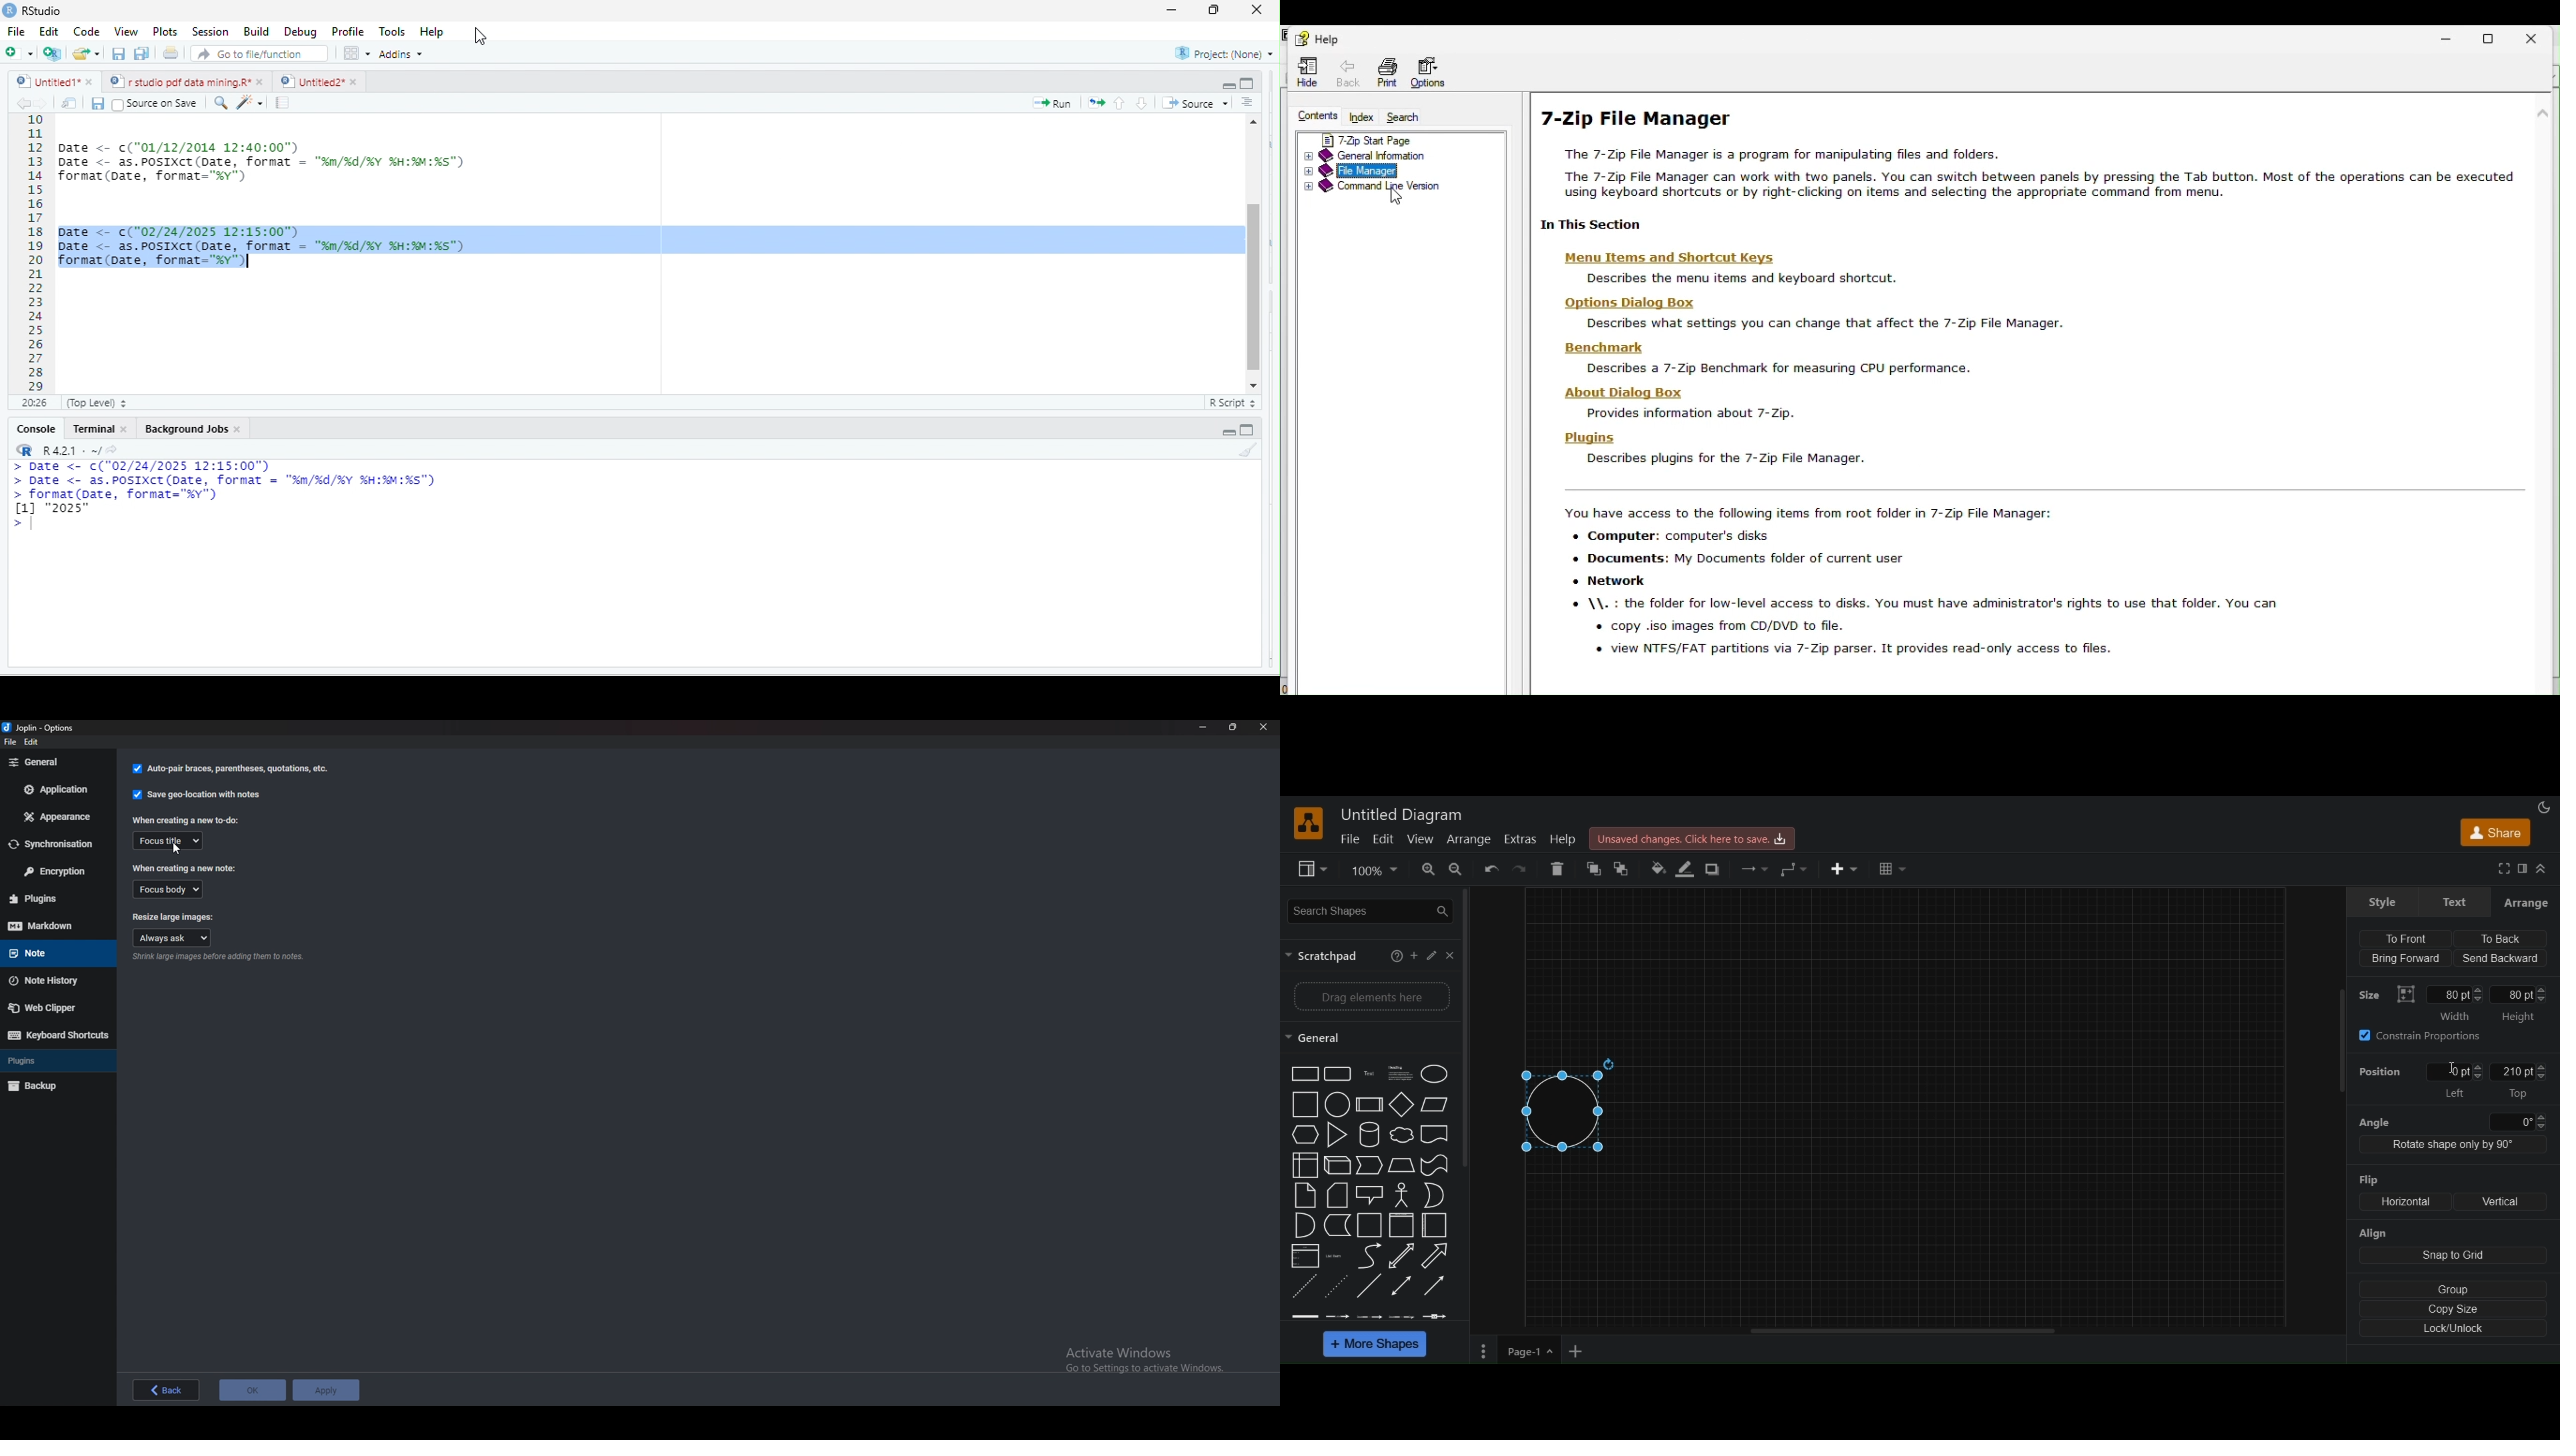 The height and width of the screenshot is (1456, 2576). What do you see at coordinates (1371, 189) in the screenshot?
I see `Command line version` at bounding box center [1371, 189].